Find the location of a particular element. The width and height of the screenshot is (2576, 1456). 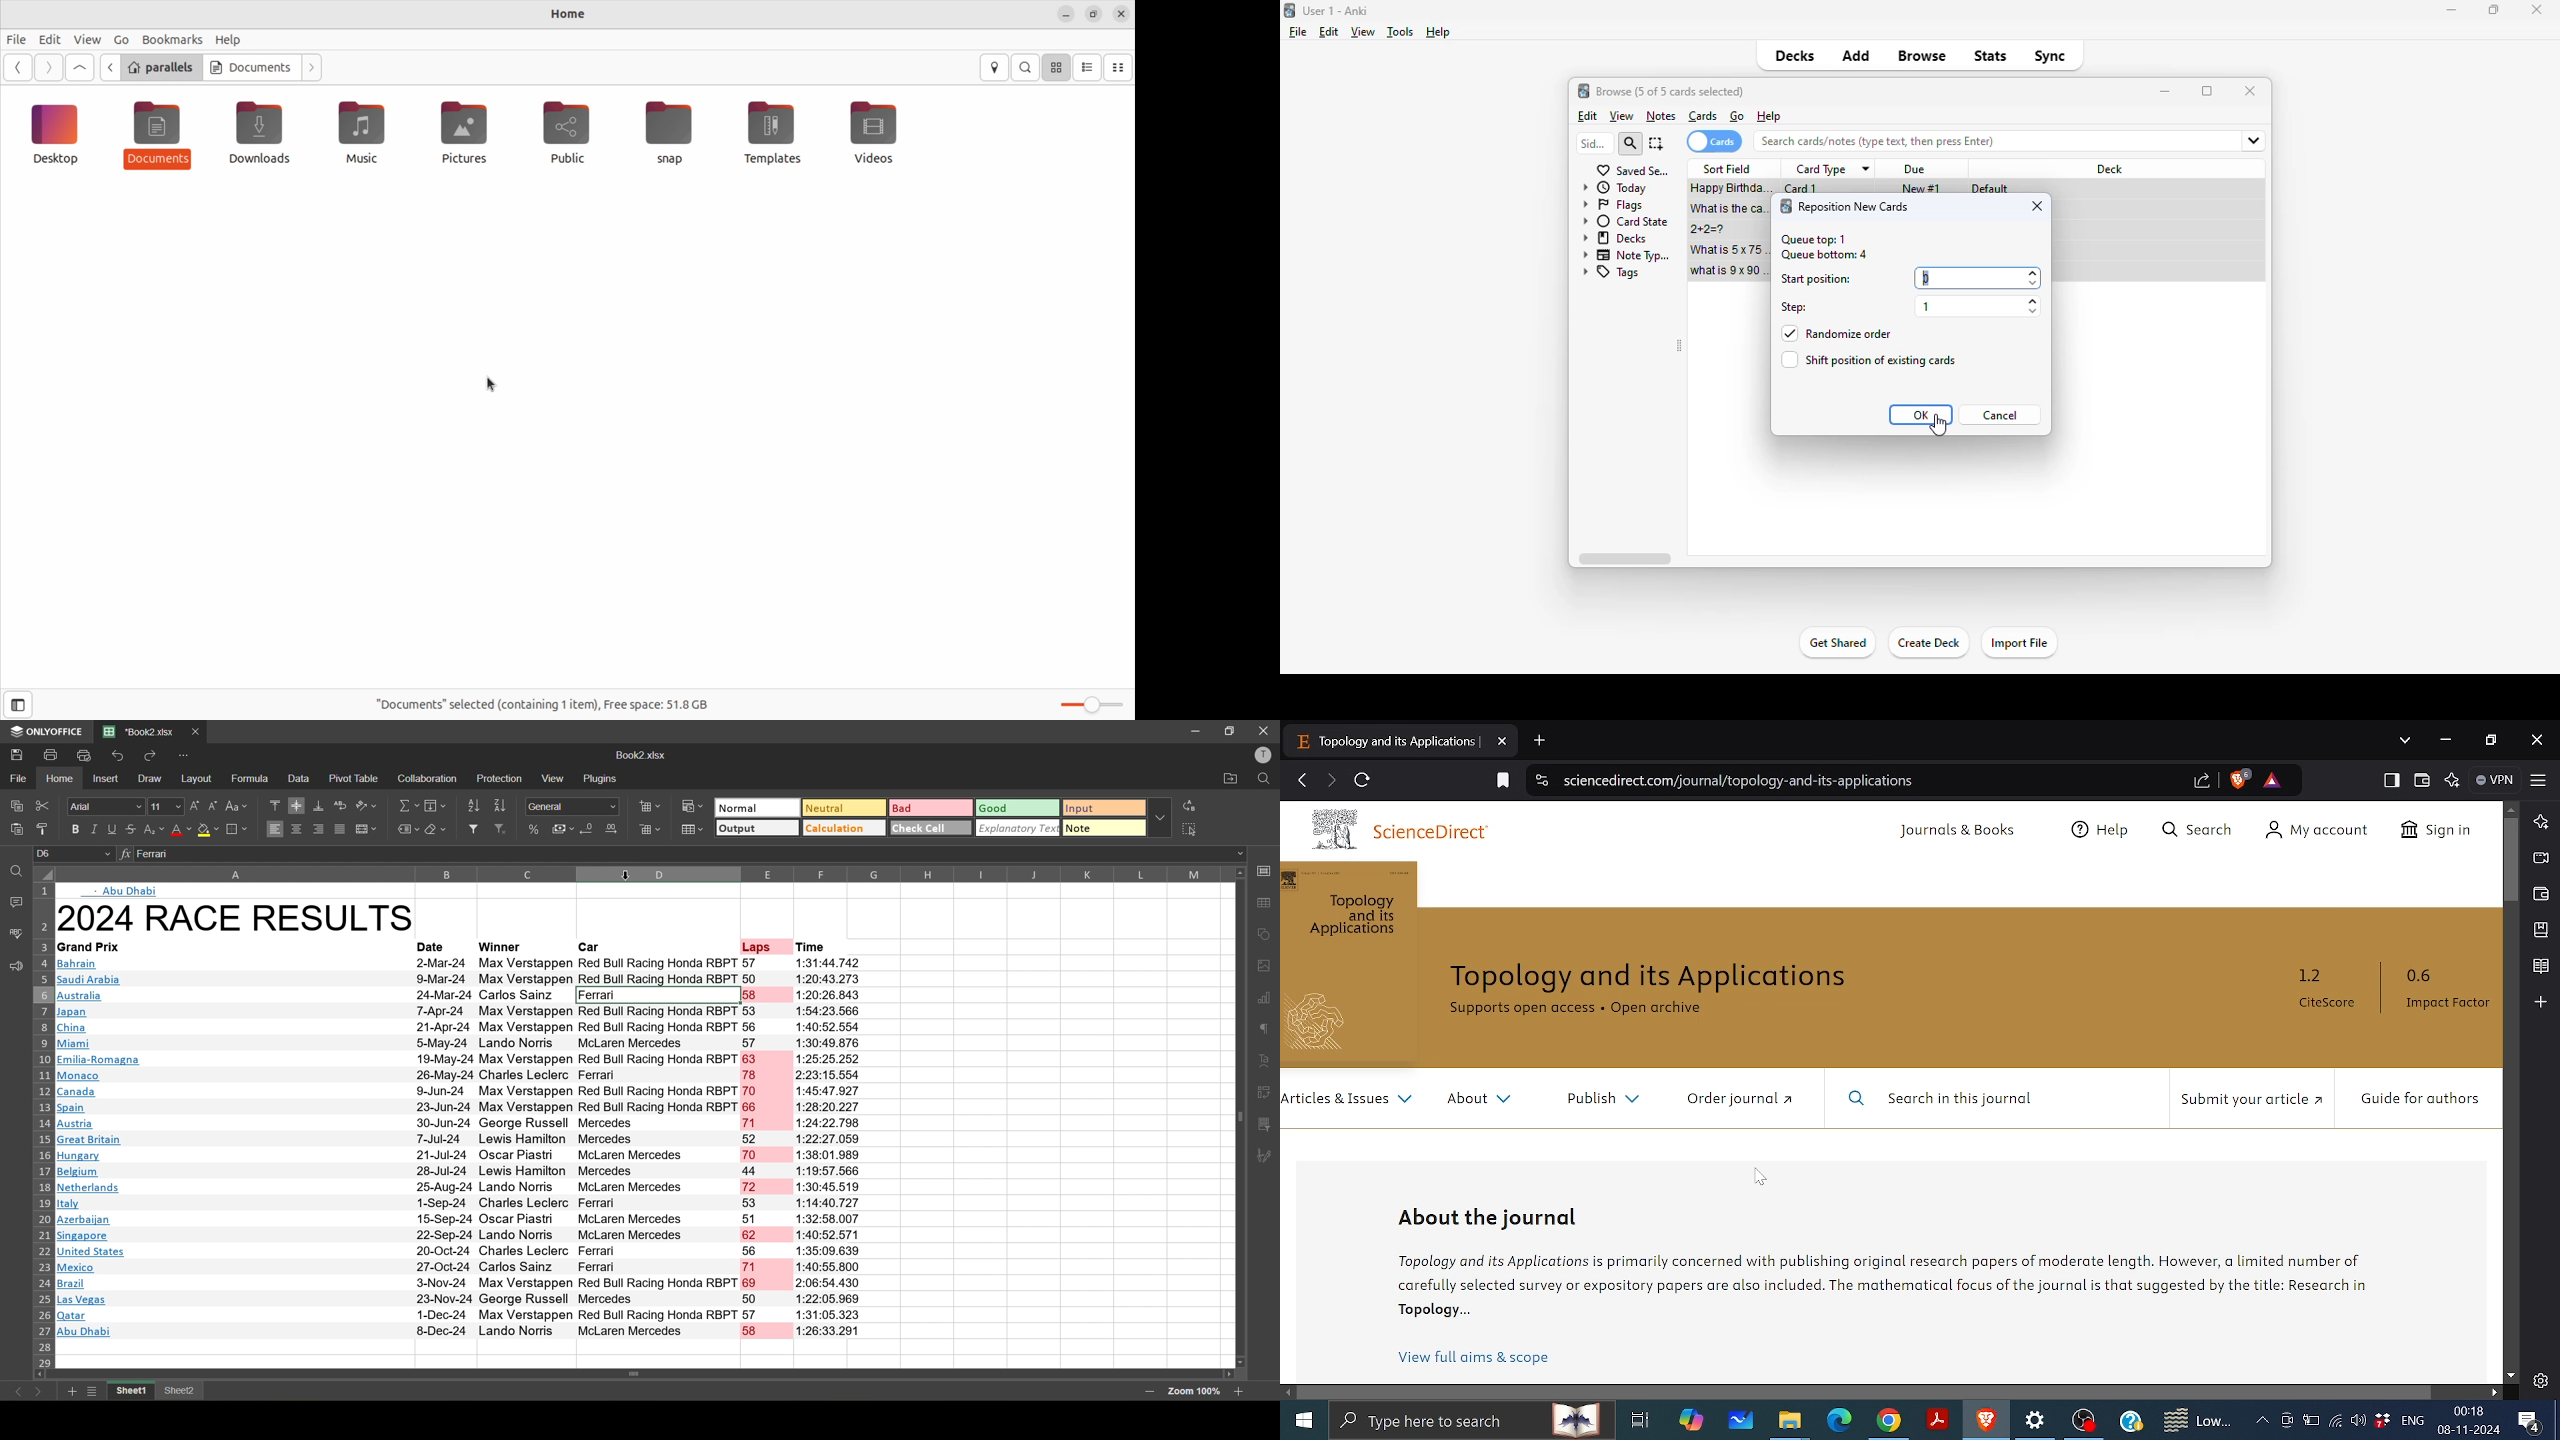

MB Monaco 26-May-24 Charles Leclerc Ferrari 78 2:23:15.554 is located at coordinates (467, 1076).